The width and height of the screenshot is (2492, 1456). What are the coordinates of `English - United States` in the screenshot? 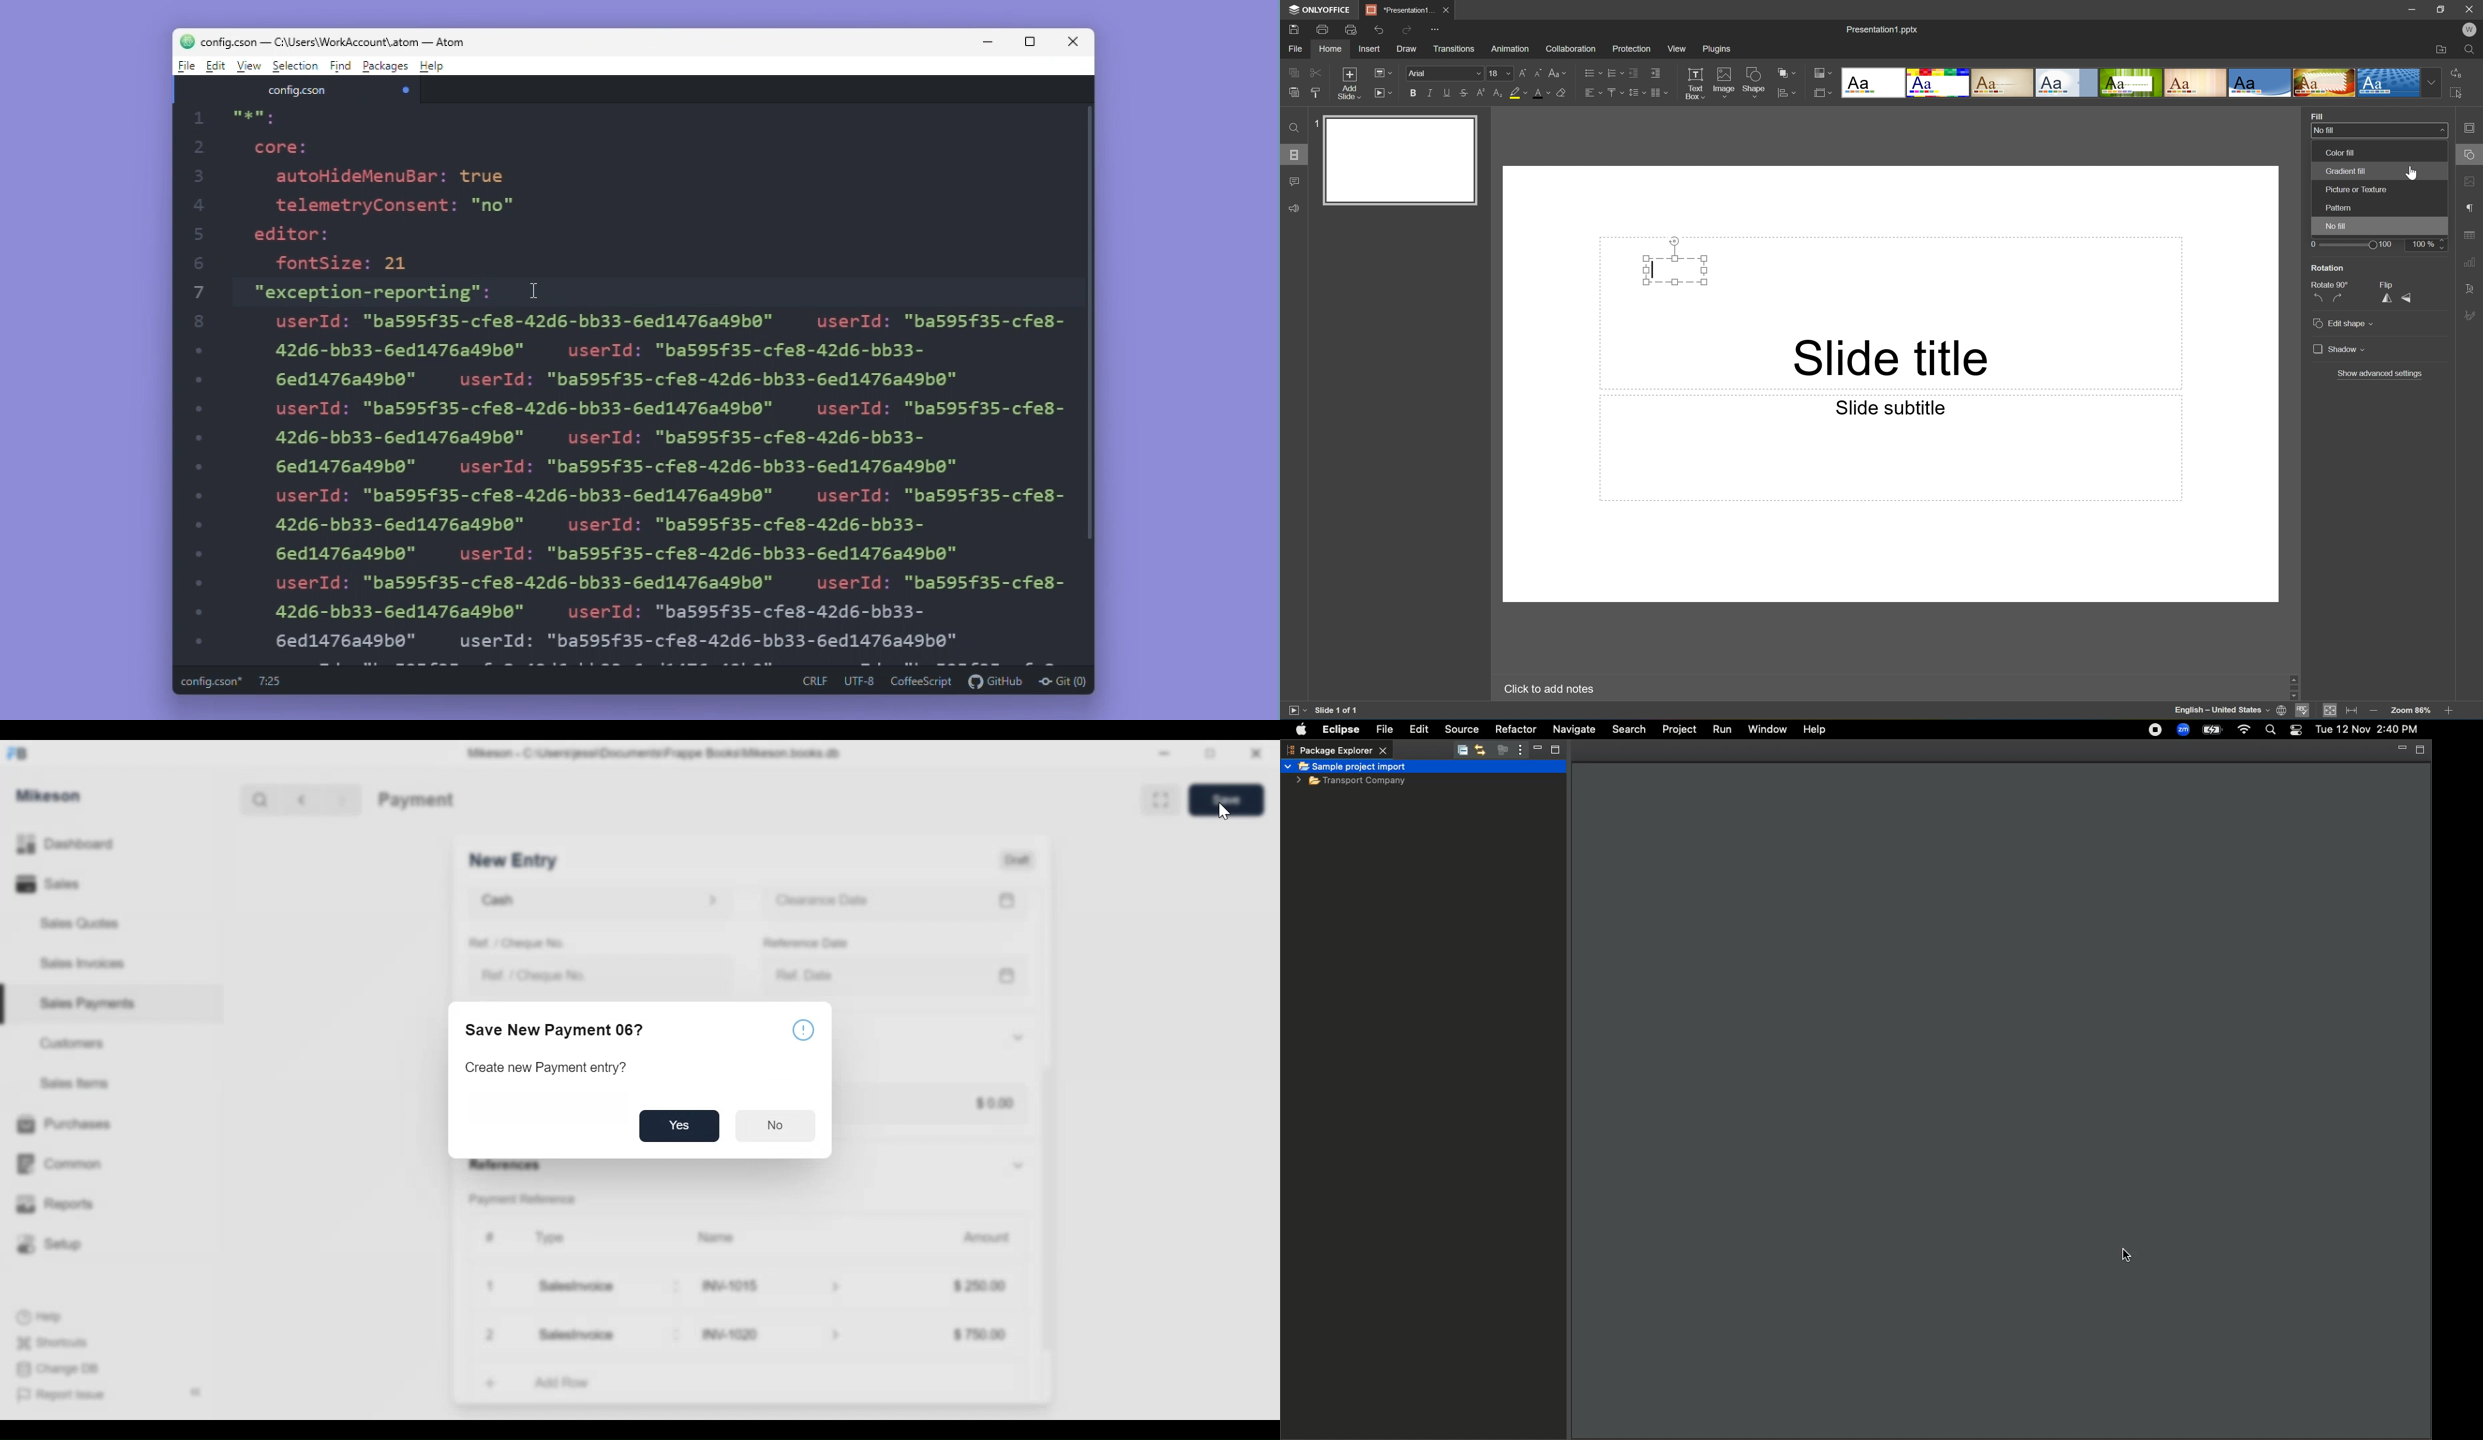 It's located at (2221, 711).